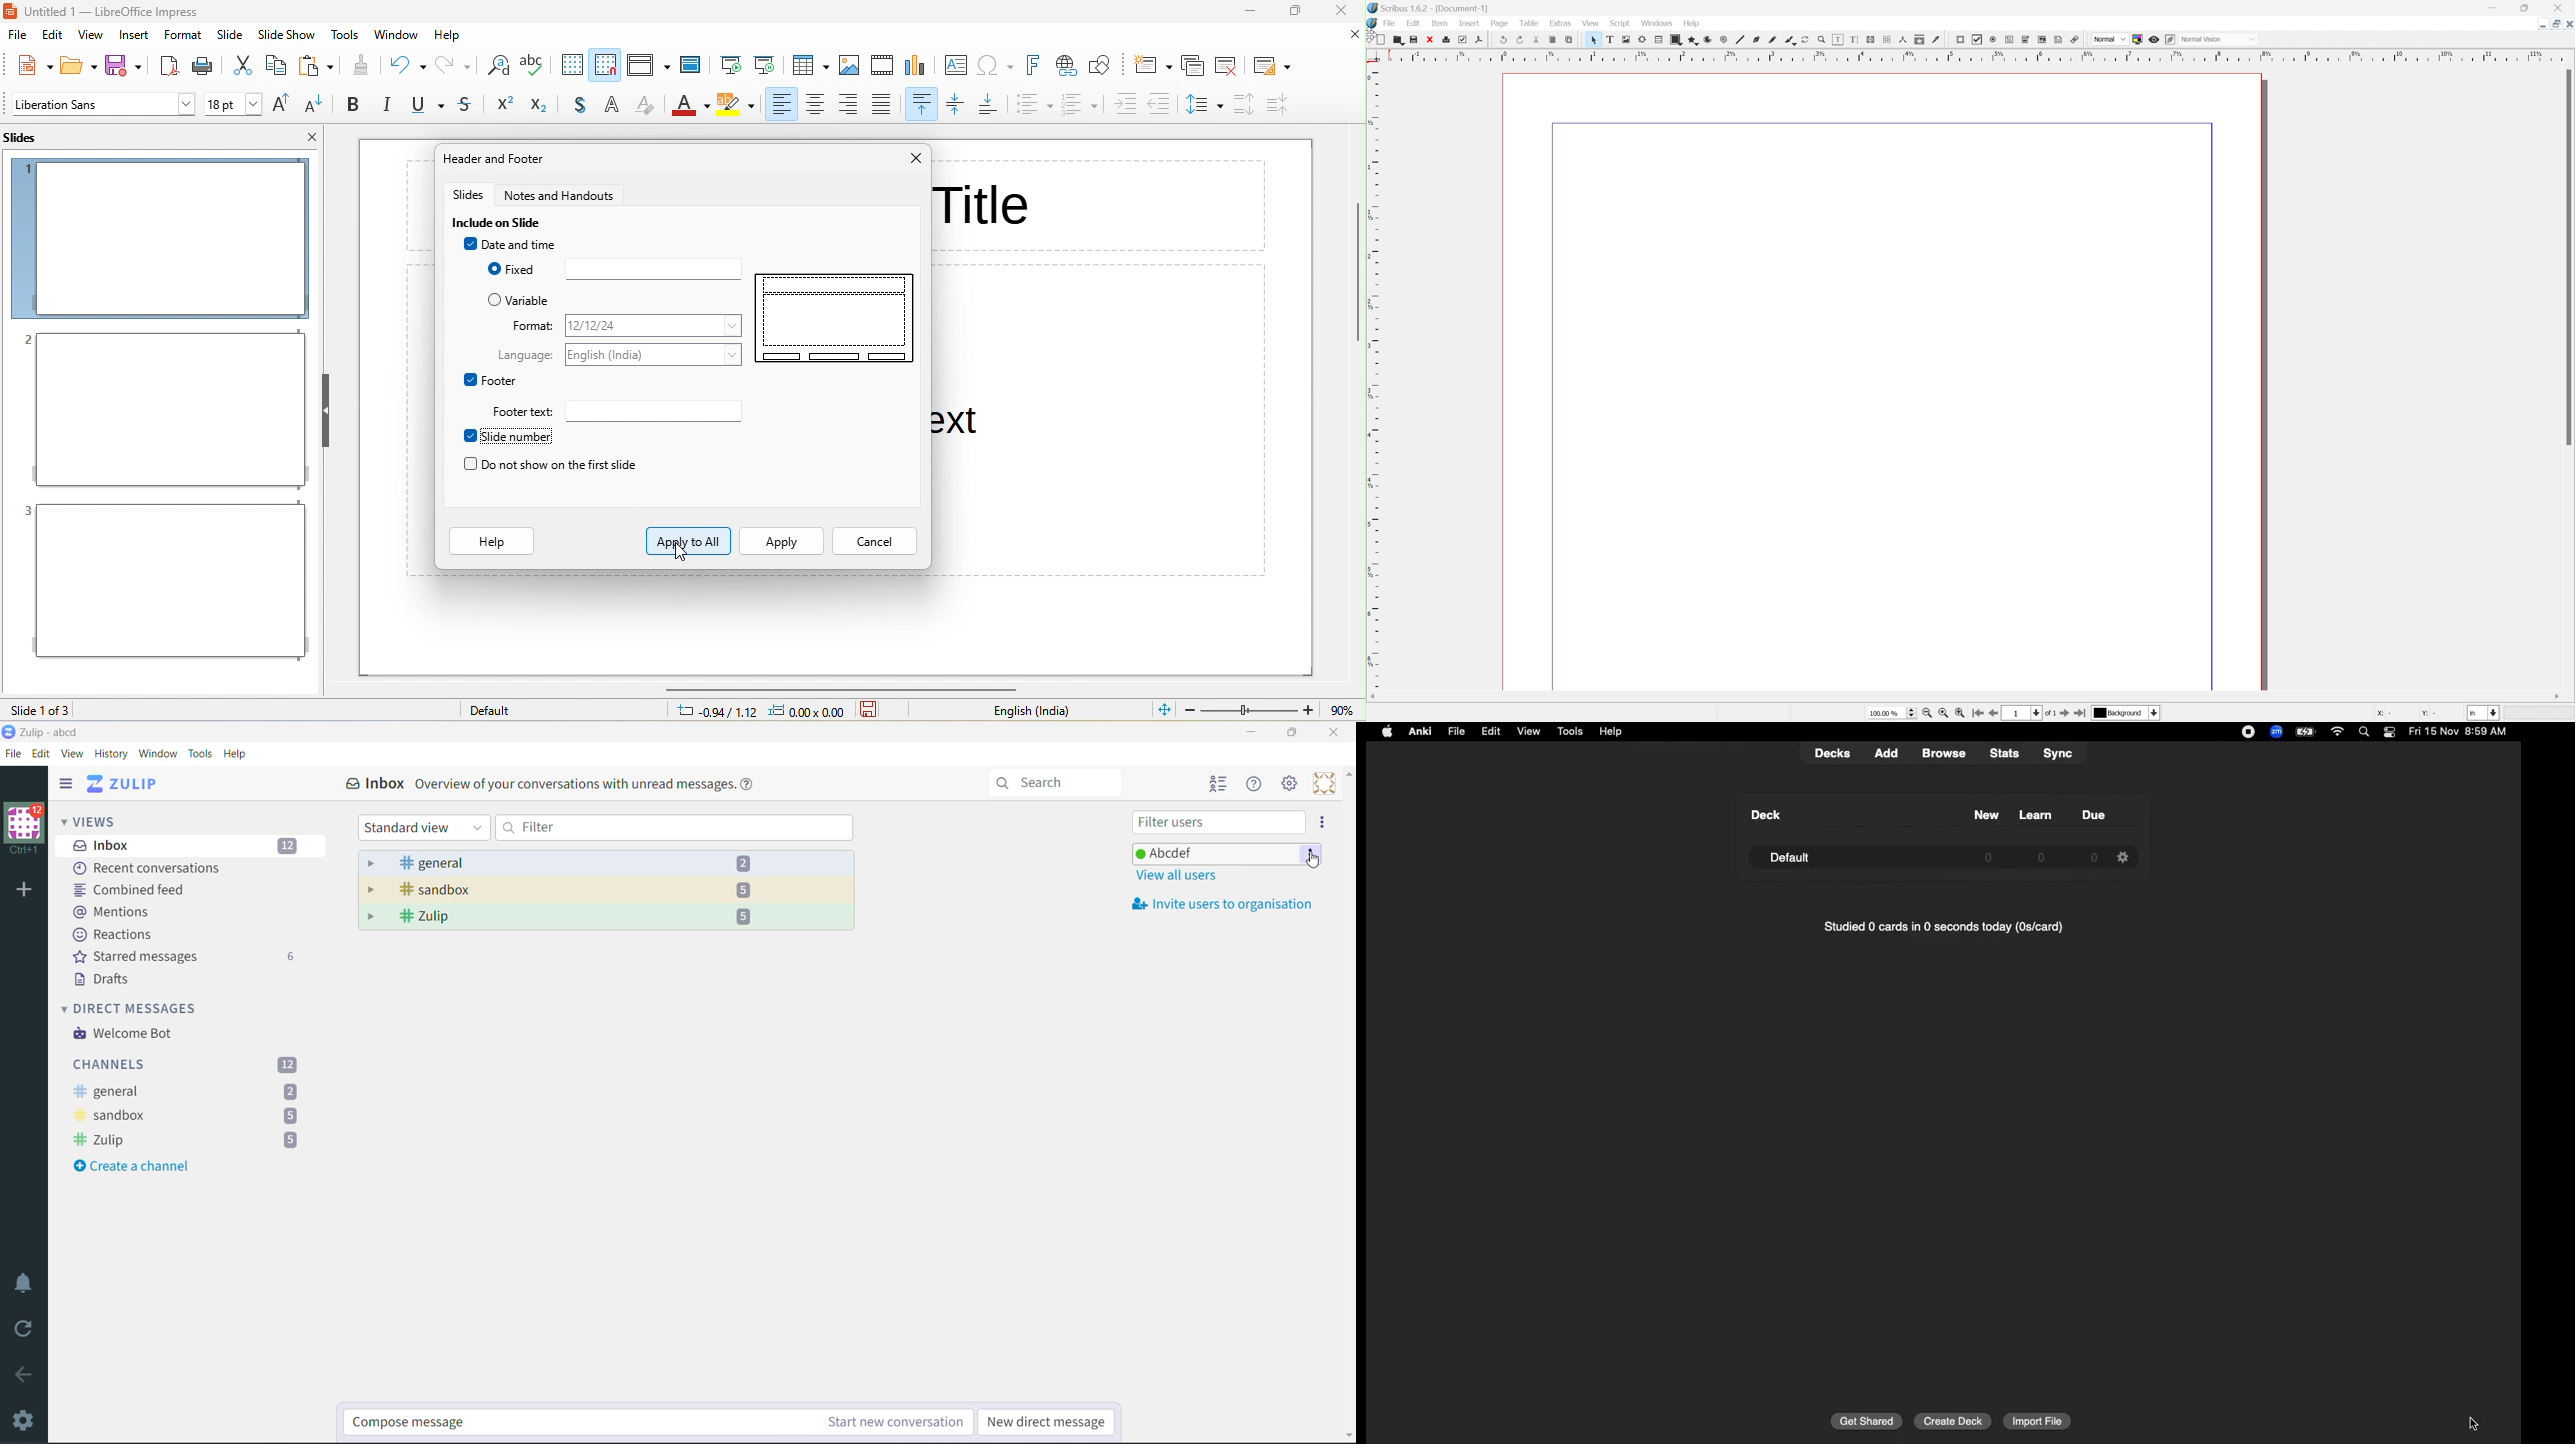 Image resolution: width=2576 pixels, height=1456 pixels. Describe the element at coordinates (919, 67) in the screenshot. I see `chart` at that location.